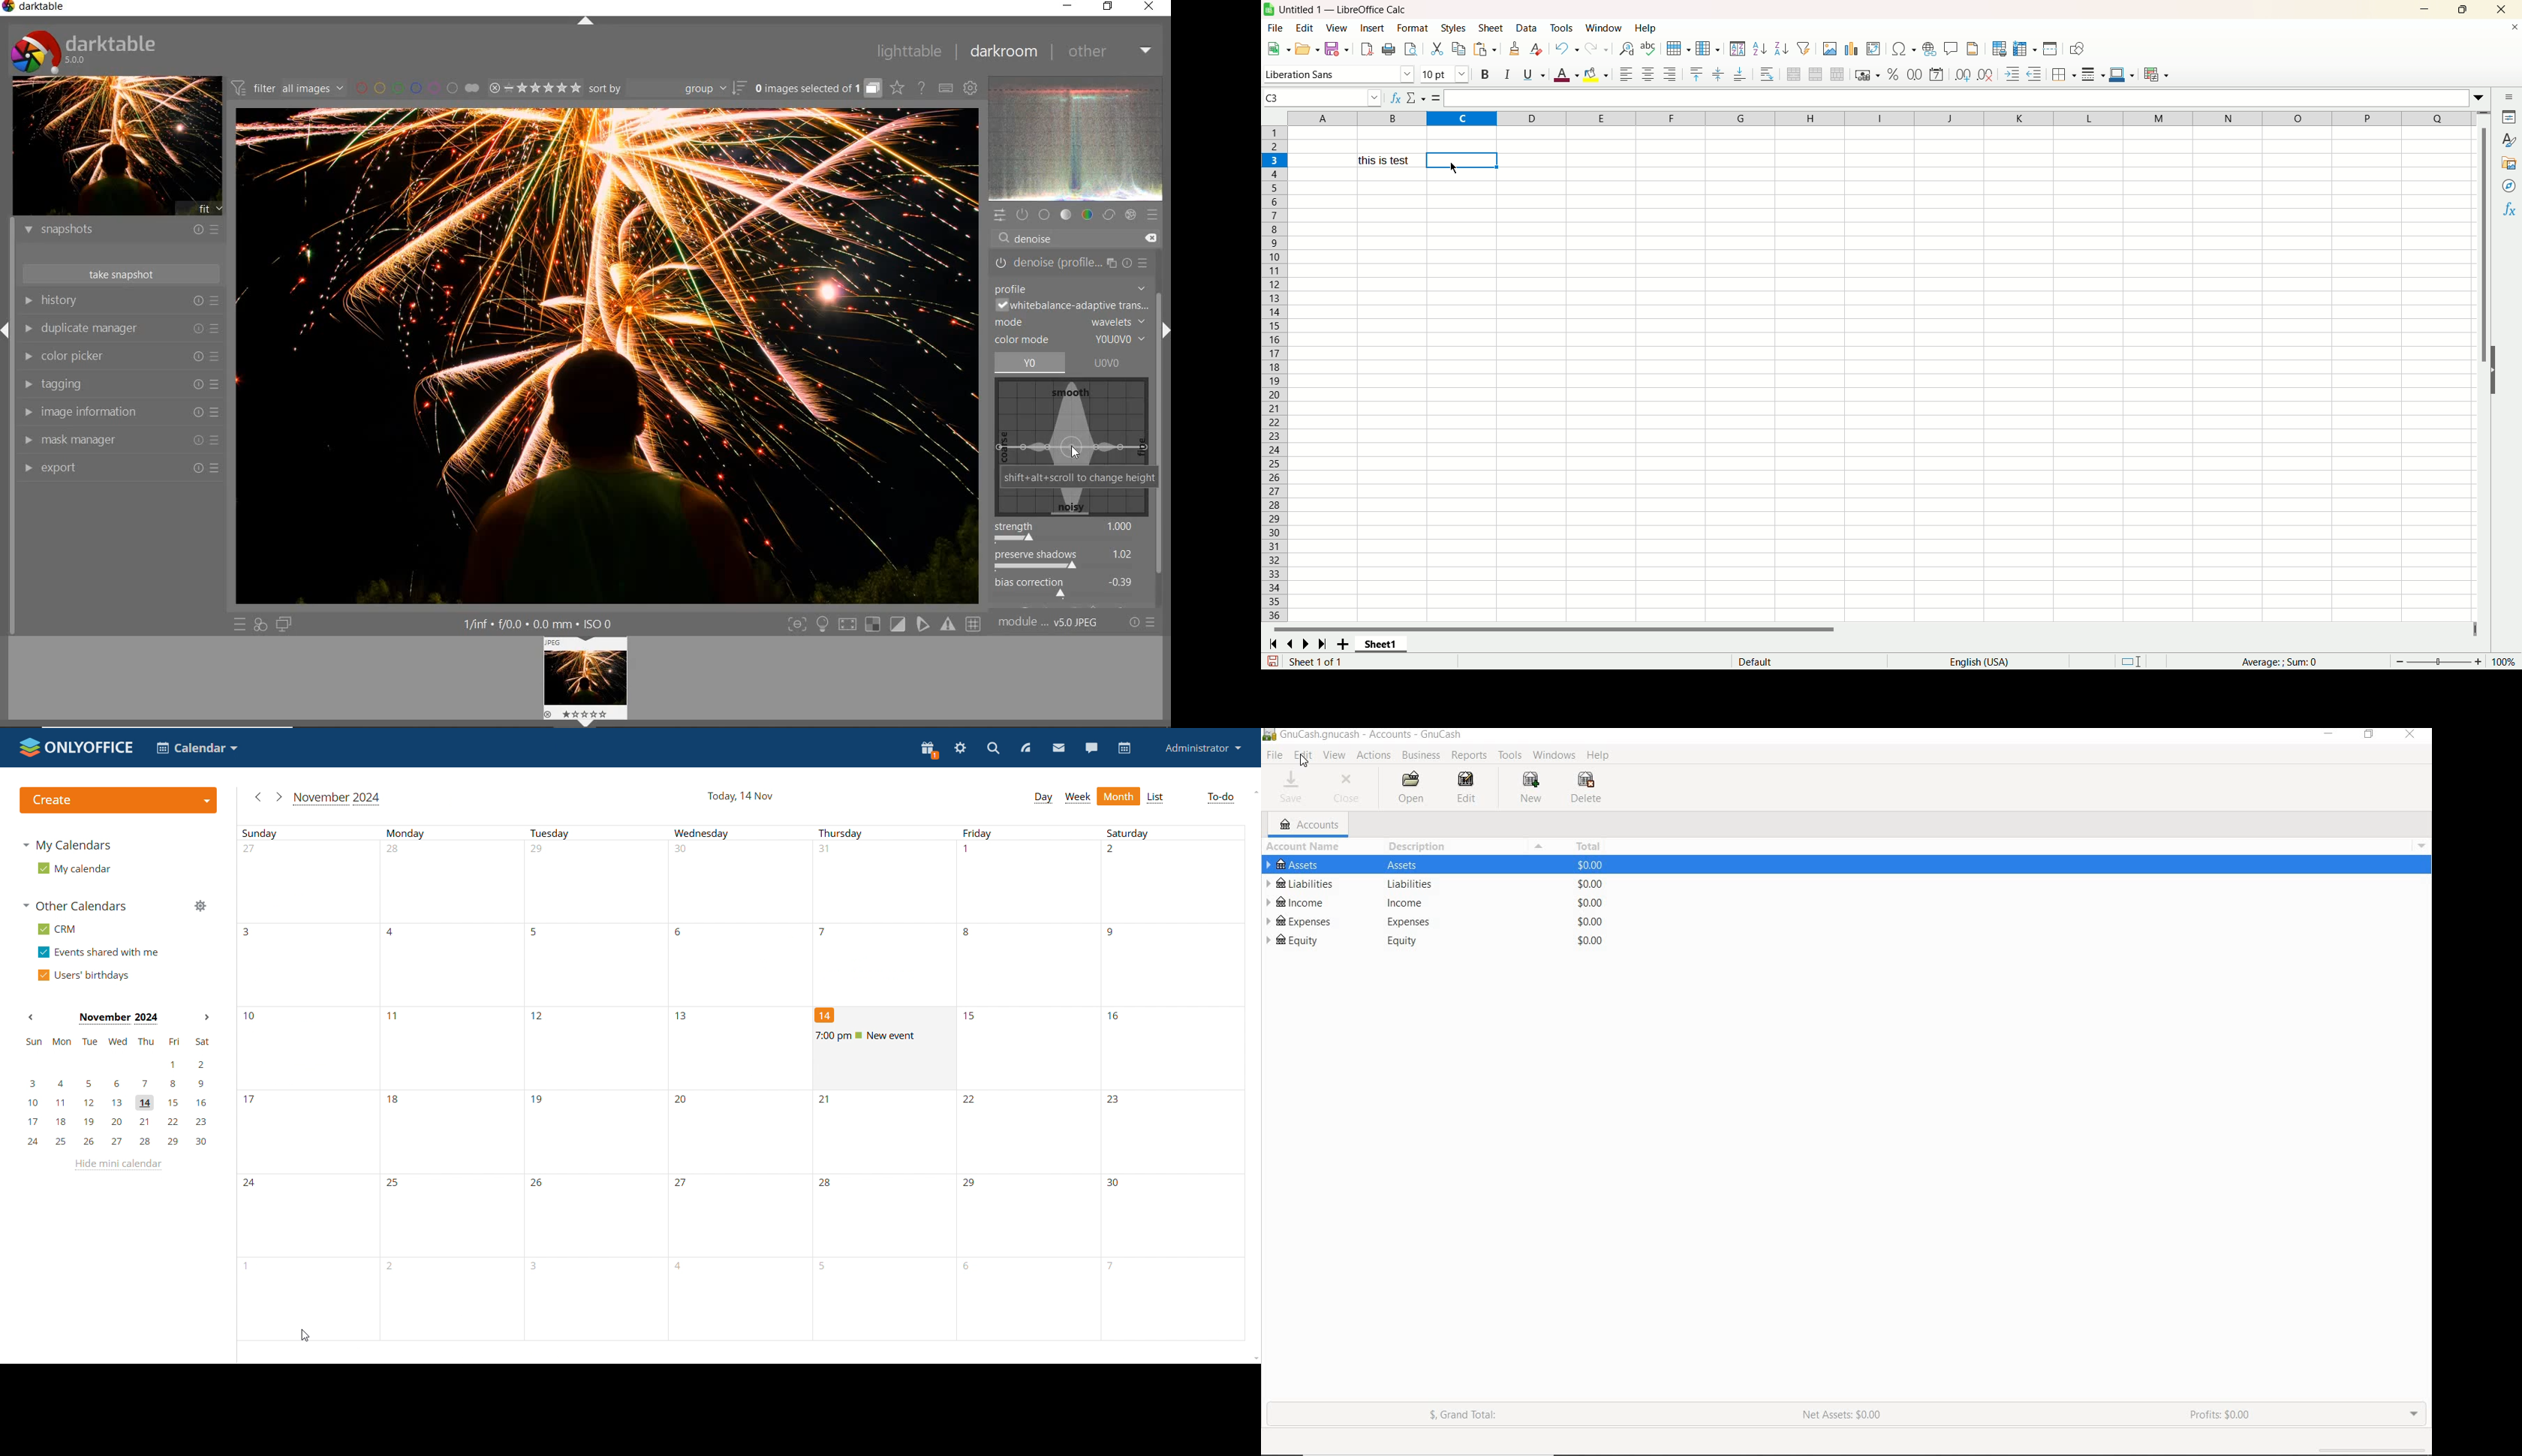 The width and height of the screenshot is (2548, 1456). What do you see at coordinates (287, 86) in the screenshot?
I see `filter all images by module order` at bounding box center [287, 86].